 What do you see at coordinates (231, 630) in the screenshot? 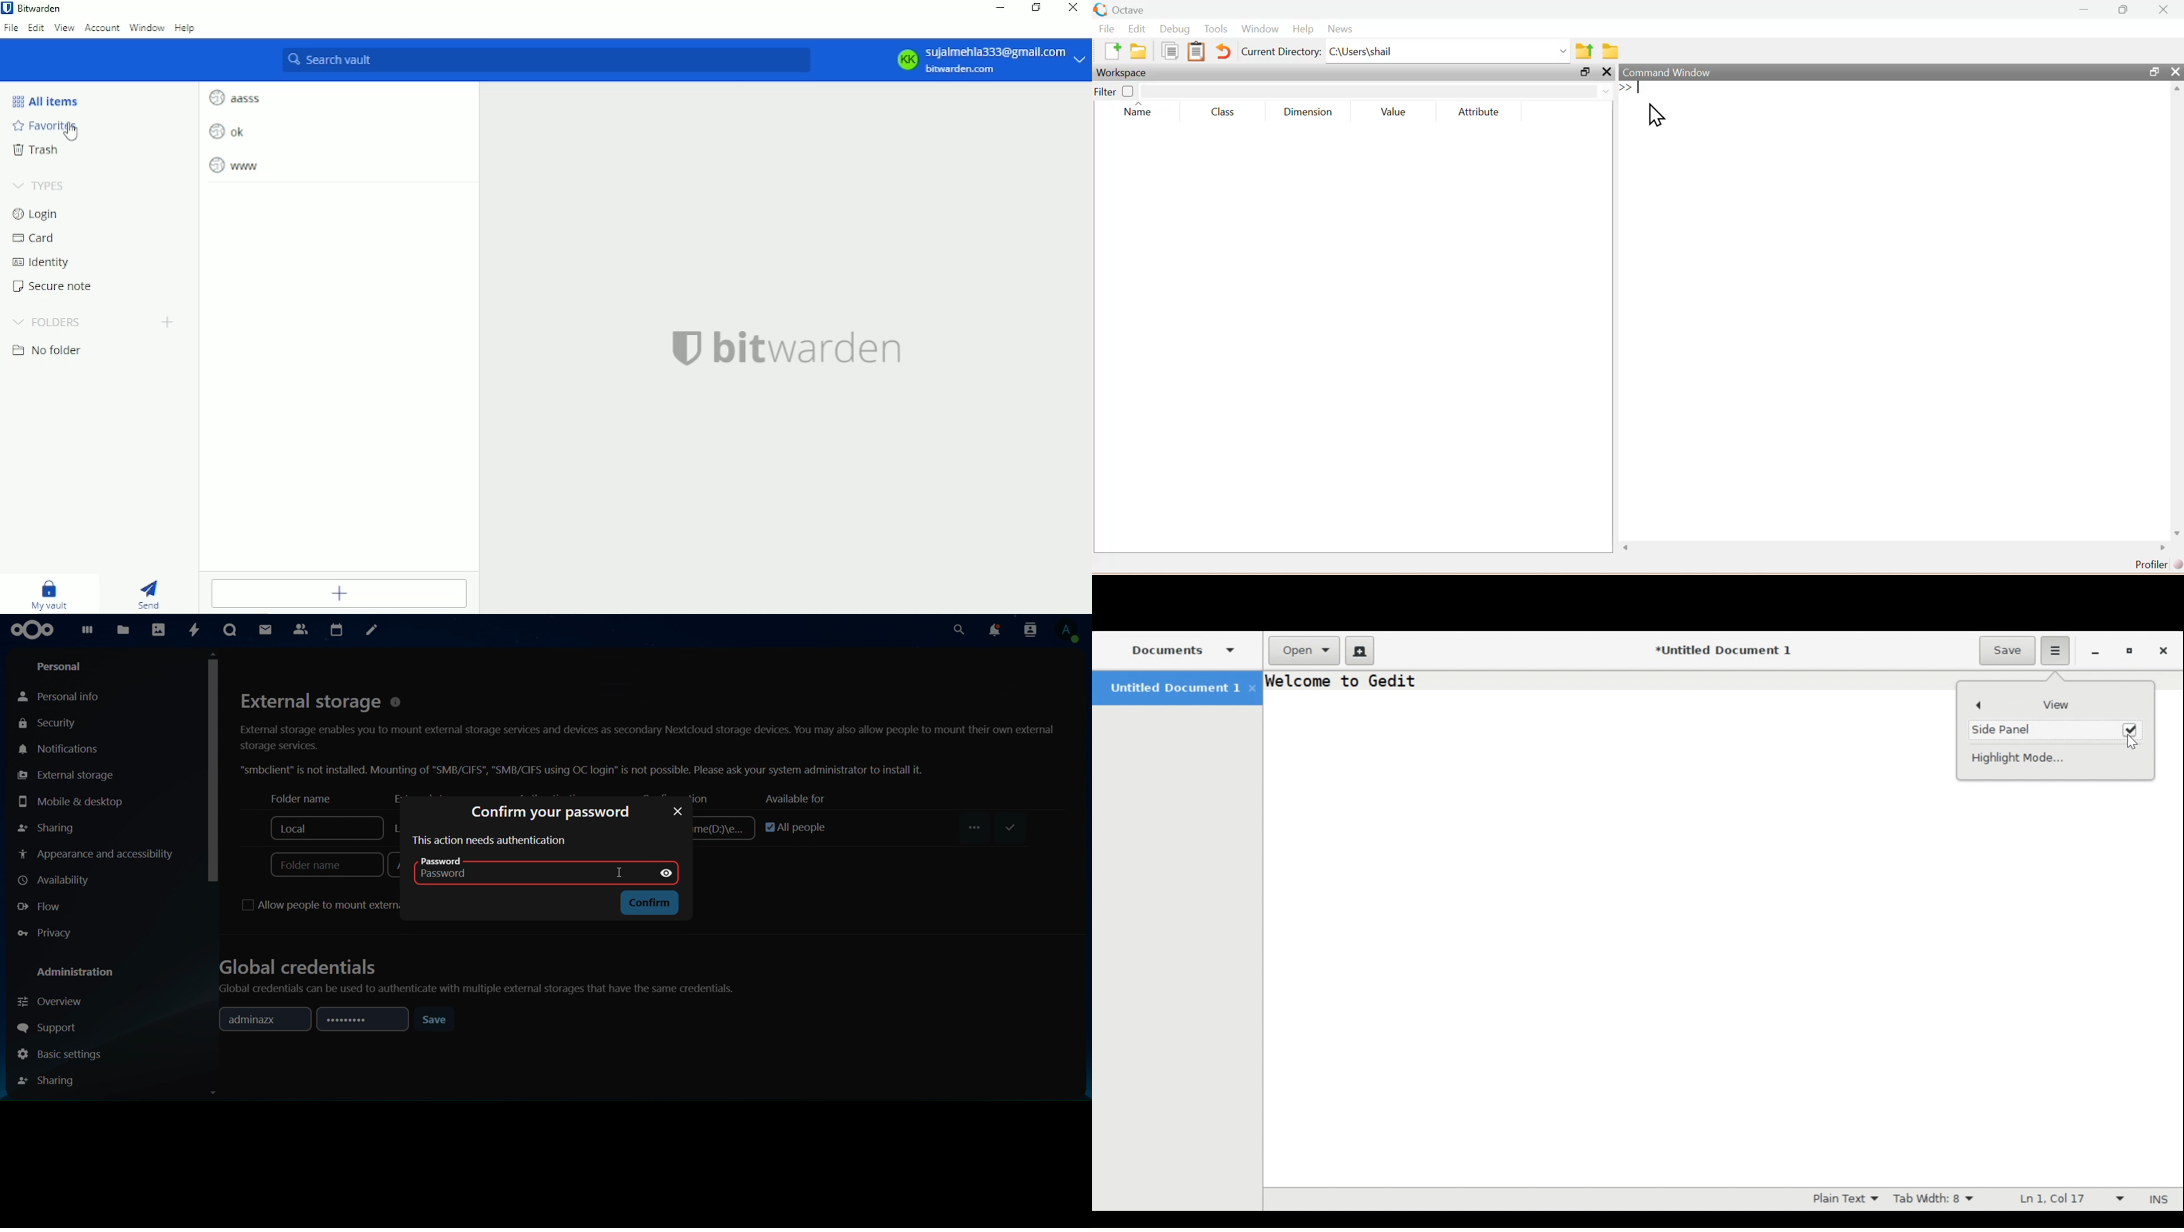
I see `talk` at bounding box center [231, 630].